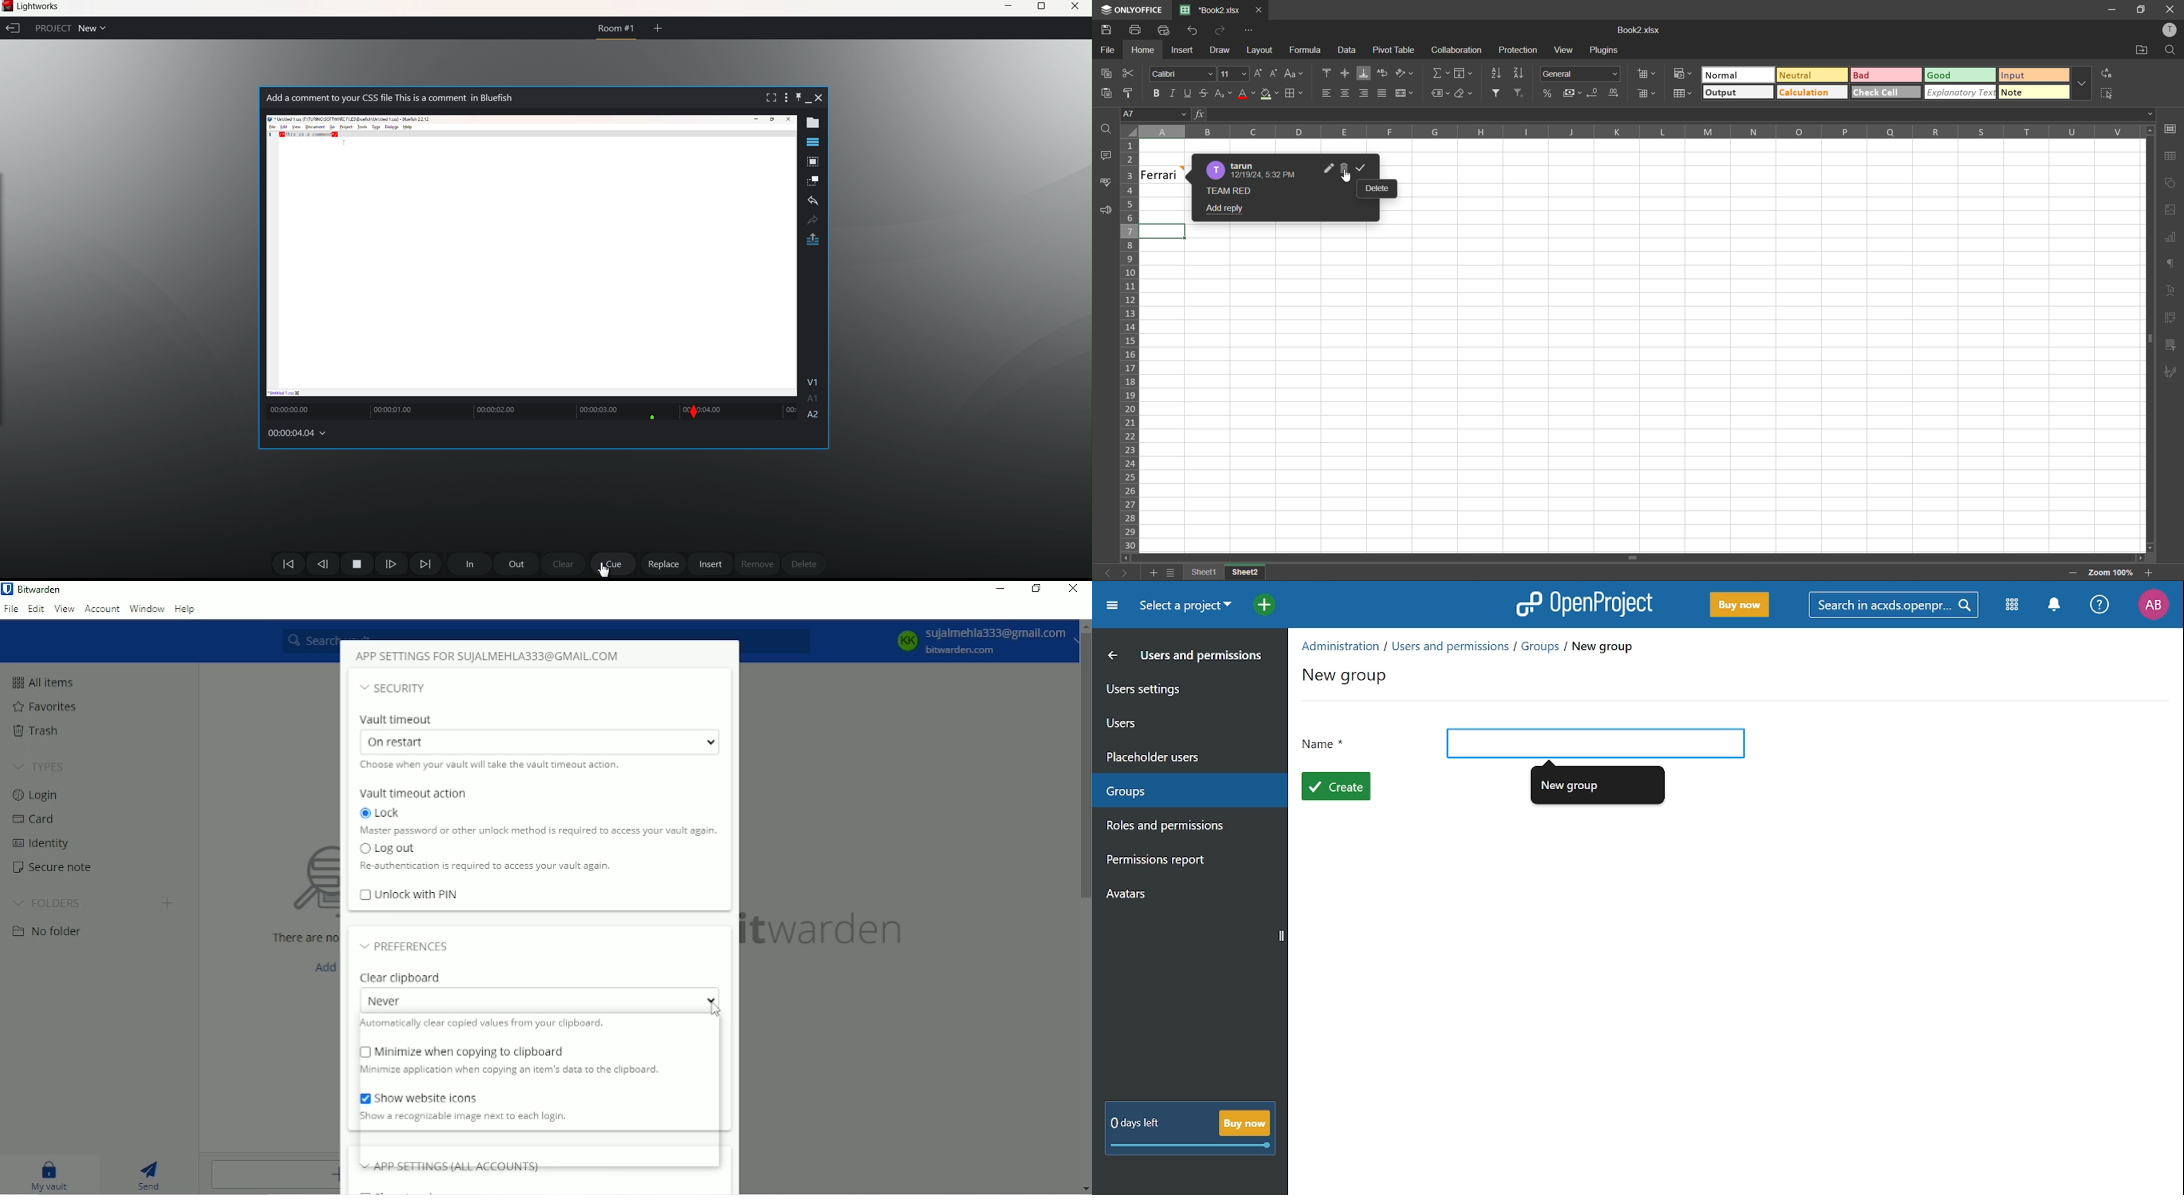 The height and width of the screenshot is (1204, 2184). What do you see at coordinates (1164, 175) in the screenshot?
I see `Ferrari` at bounding box center [1164, 175].